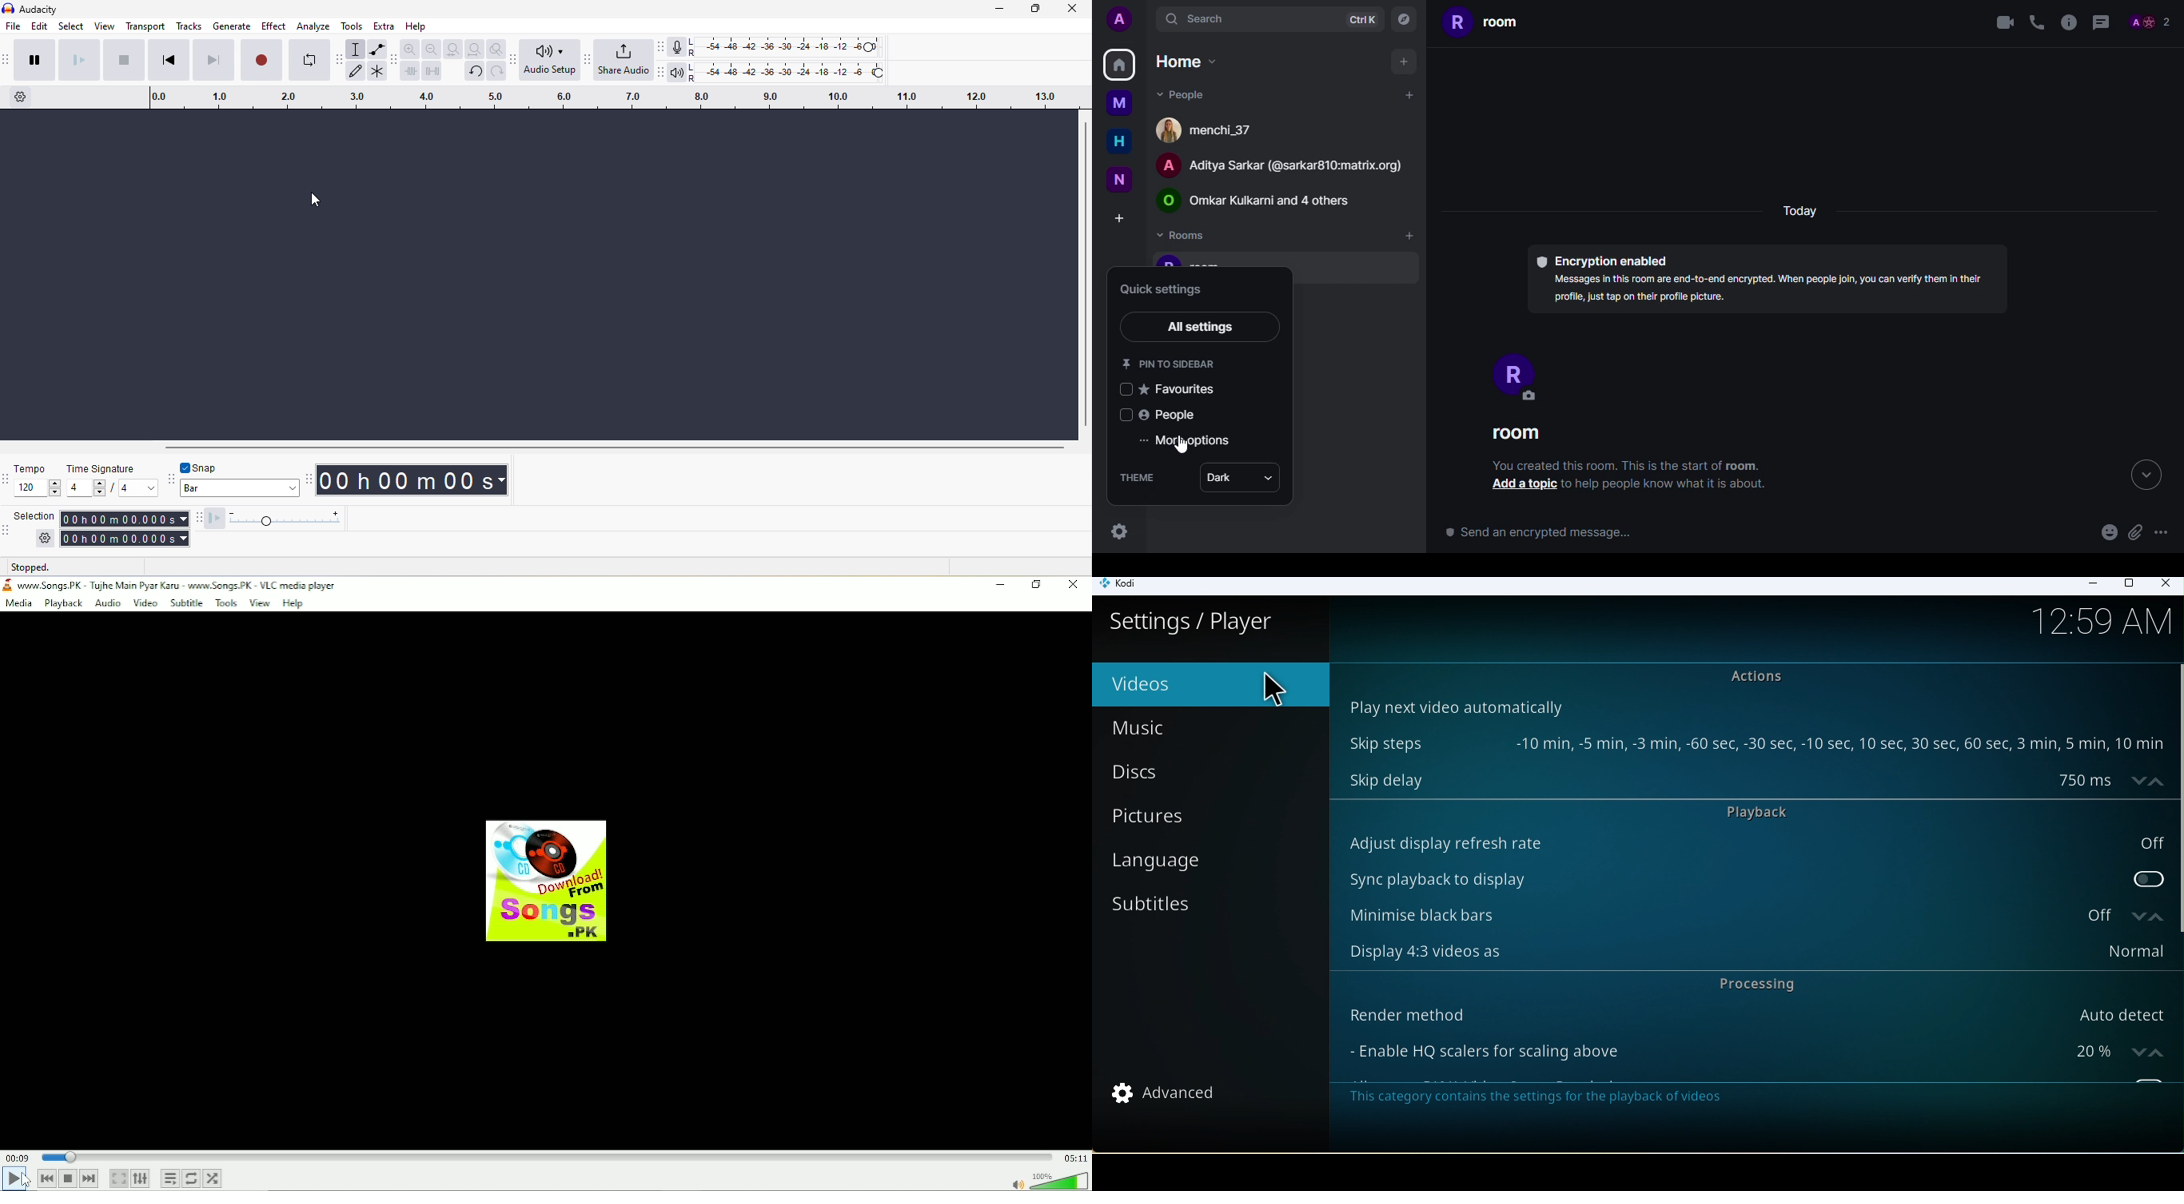 The height and width of the screenshot is (1204, 2184). Describe the element at coordinates (7, 60) in the screenshot. I see `audacity transport toolbar` at that location.